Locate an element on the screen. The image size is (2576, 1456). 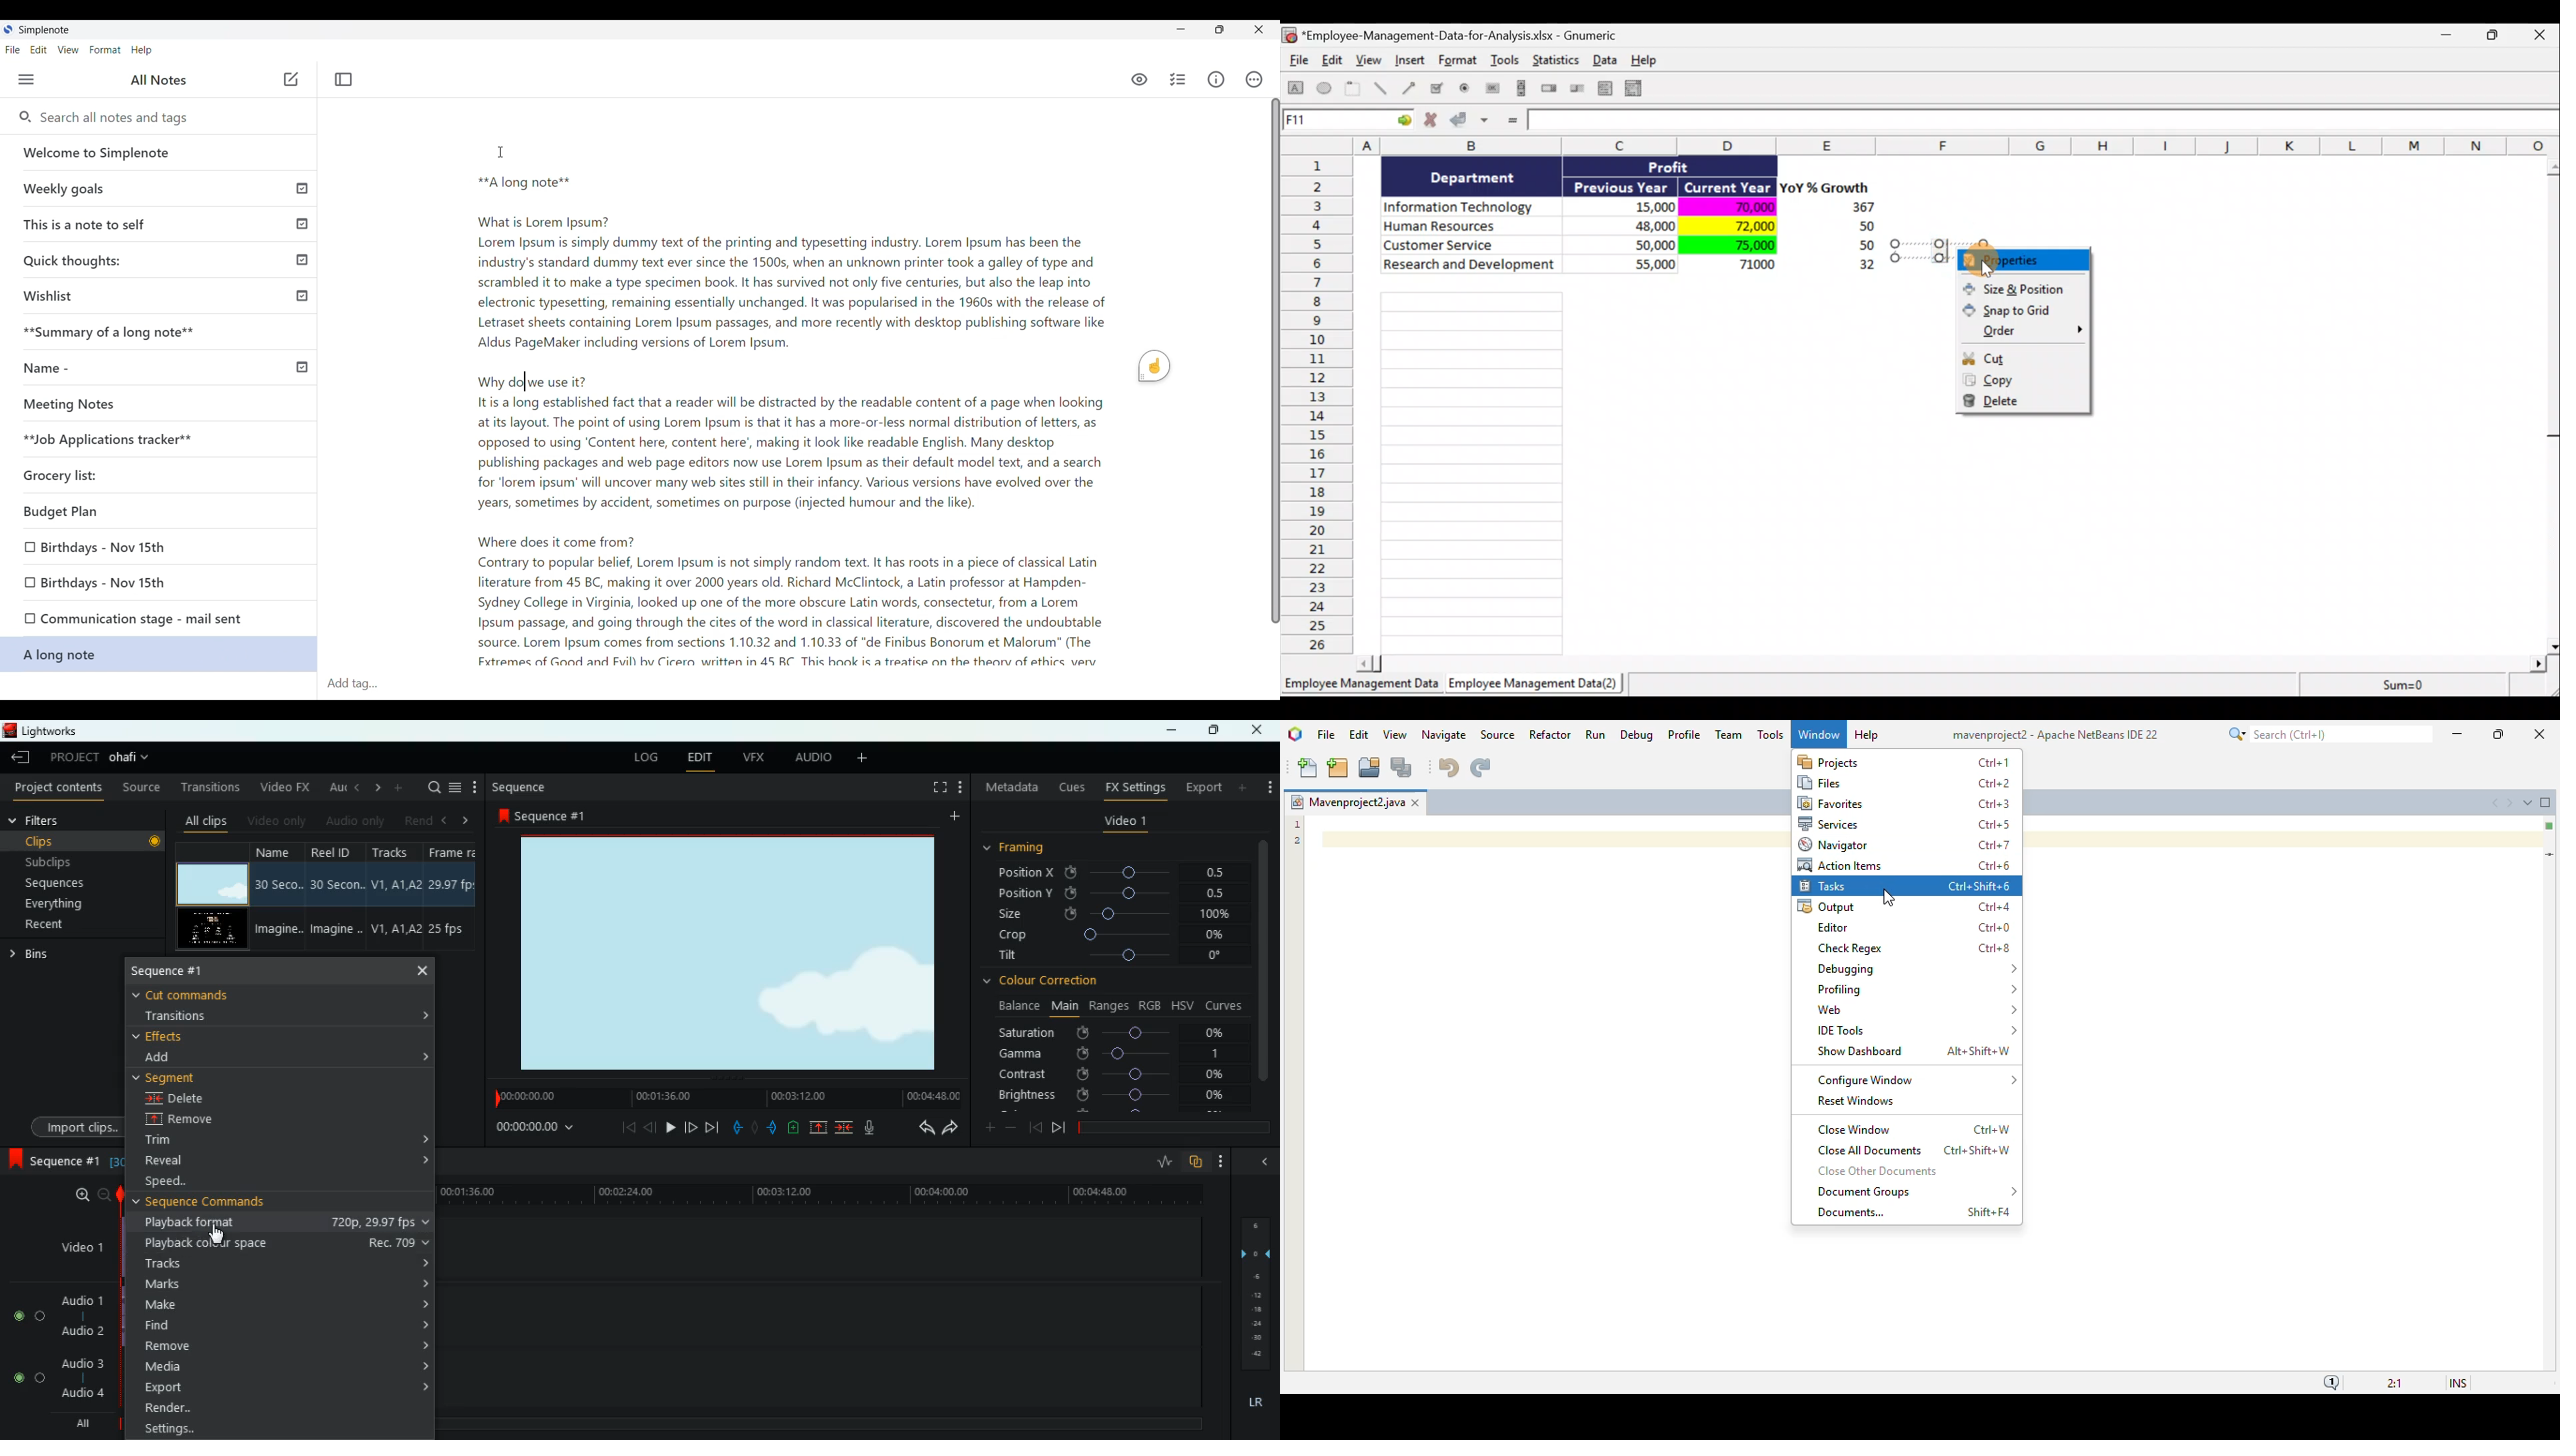
Create an ellipse object is located at coordinates (1325, 89).